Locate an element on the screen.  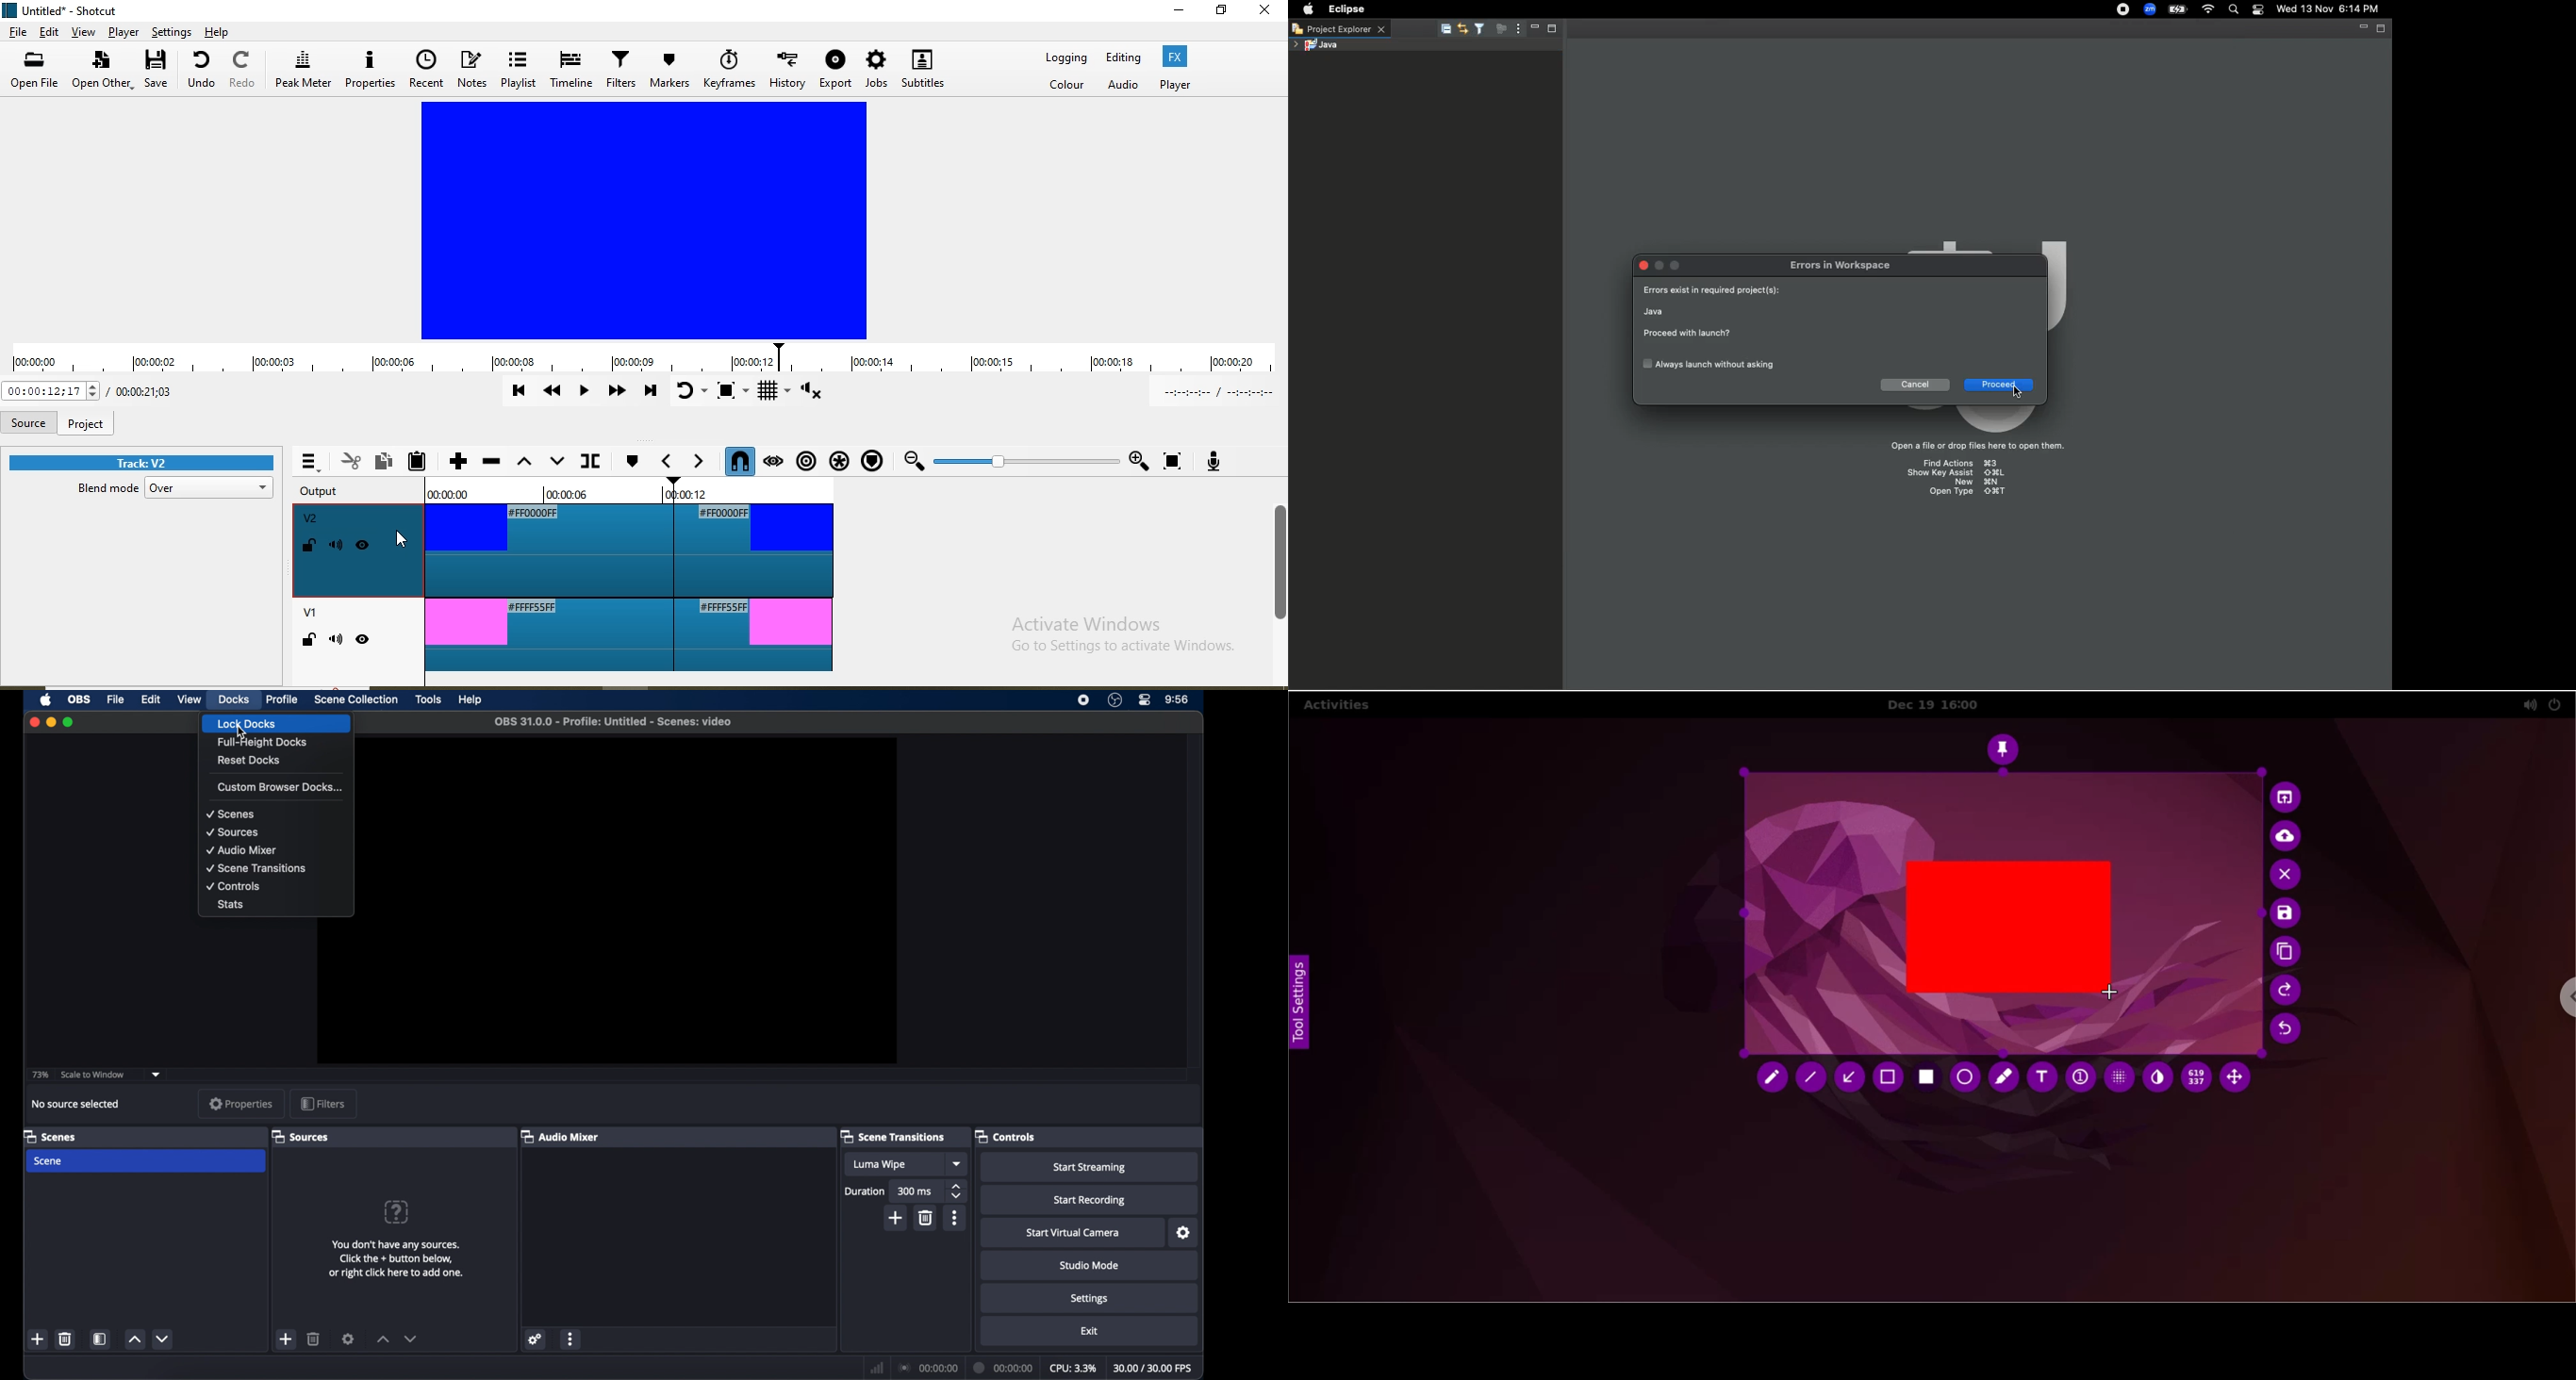
Hide is located at coordinates (364, 642).